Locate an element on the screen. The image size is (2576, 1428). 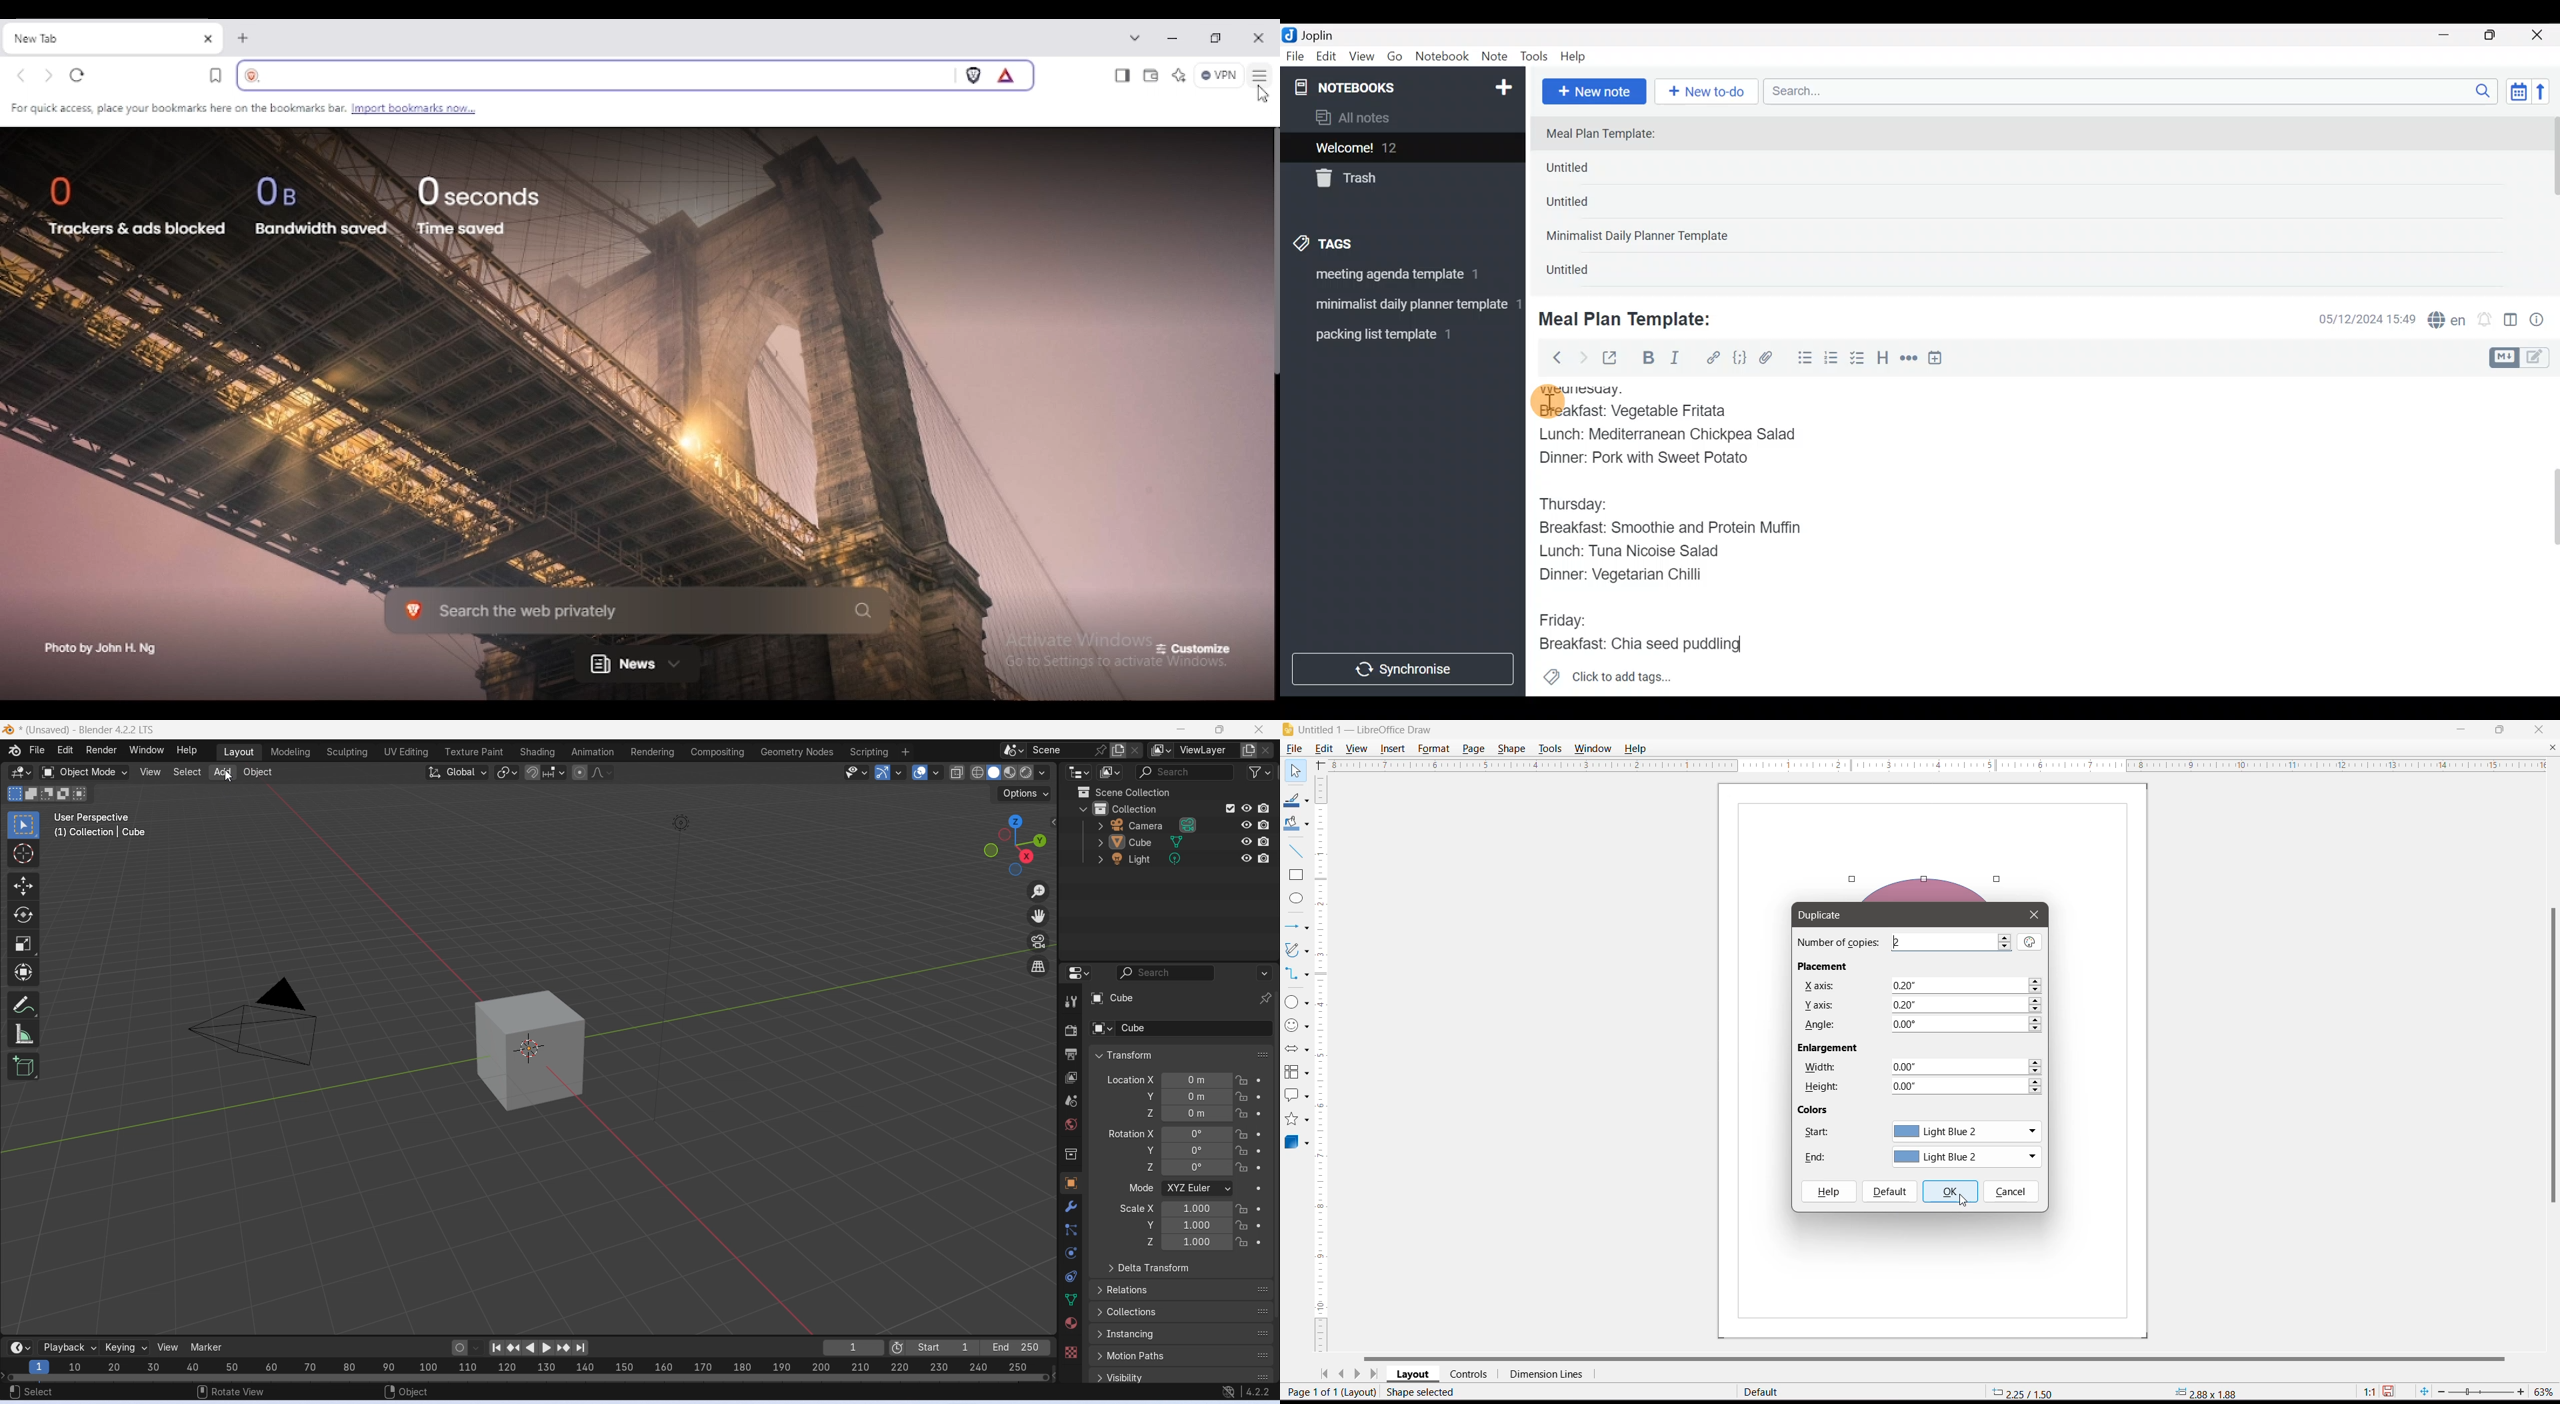
Dinner: Vegetarian Chilli is located at coordinates (1627, 575).